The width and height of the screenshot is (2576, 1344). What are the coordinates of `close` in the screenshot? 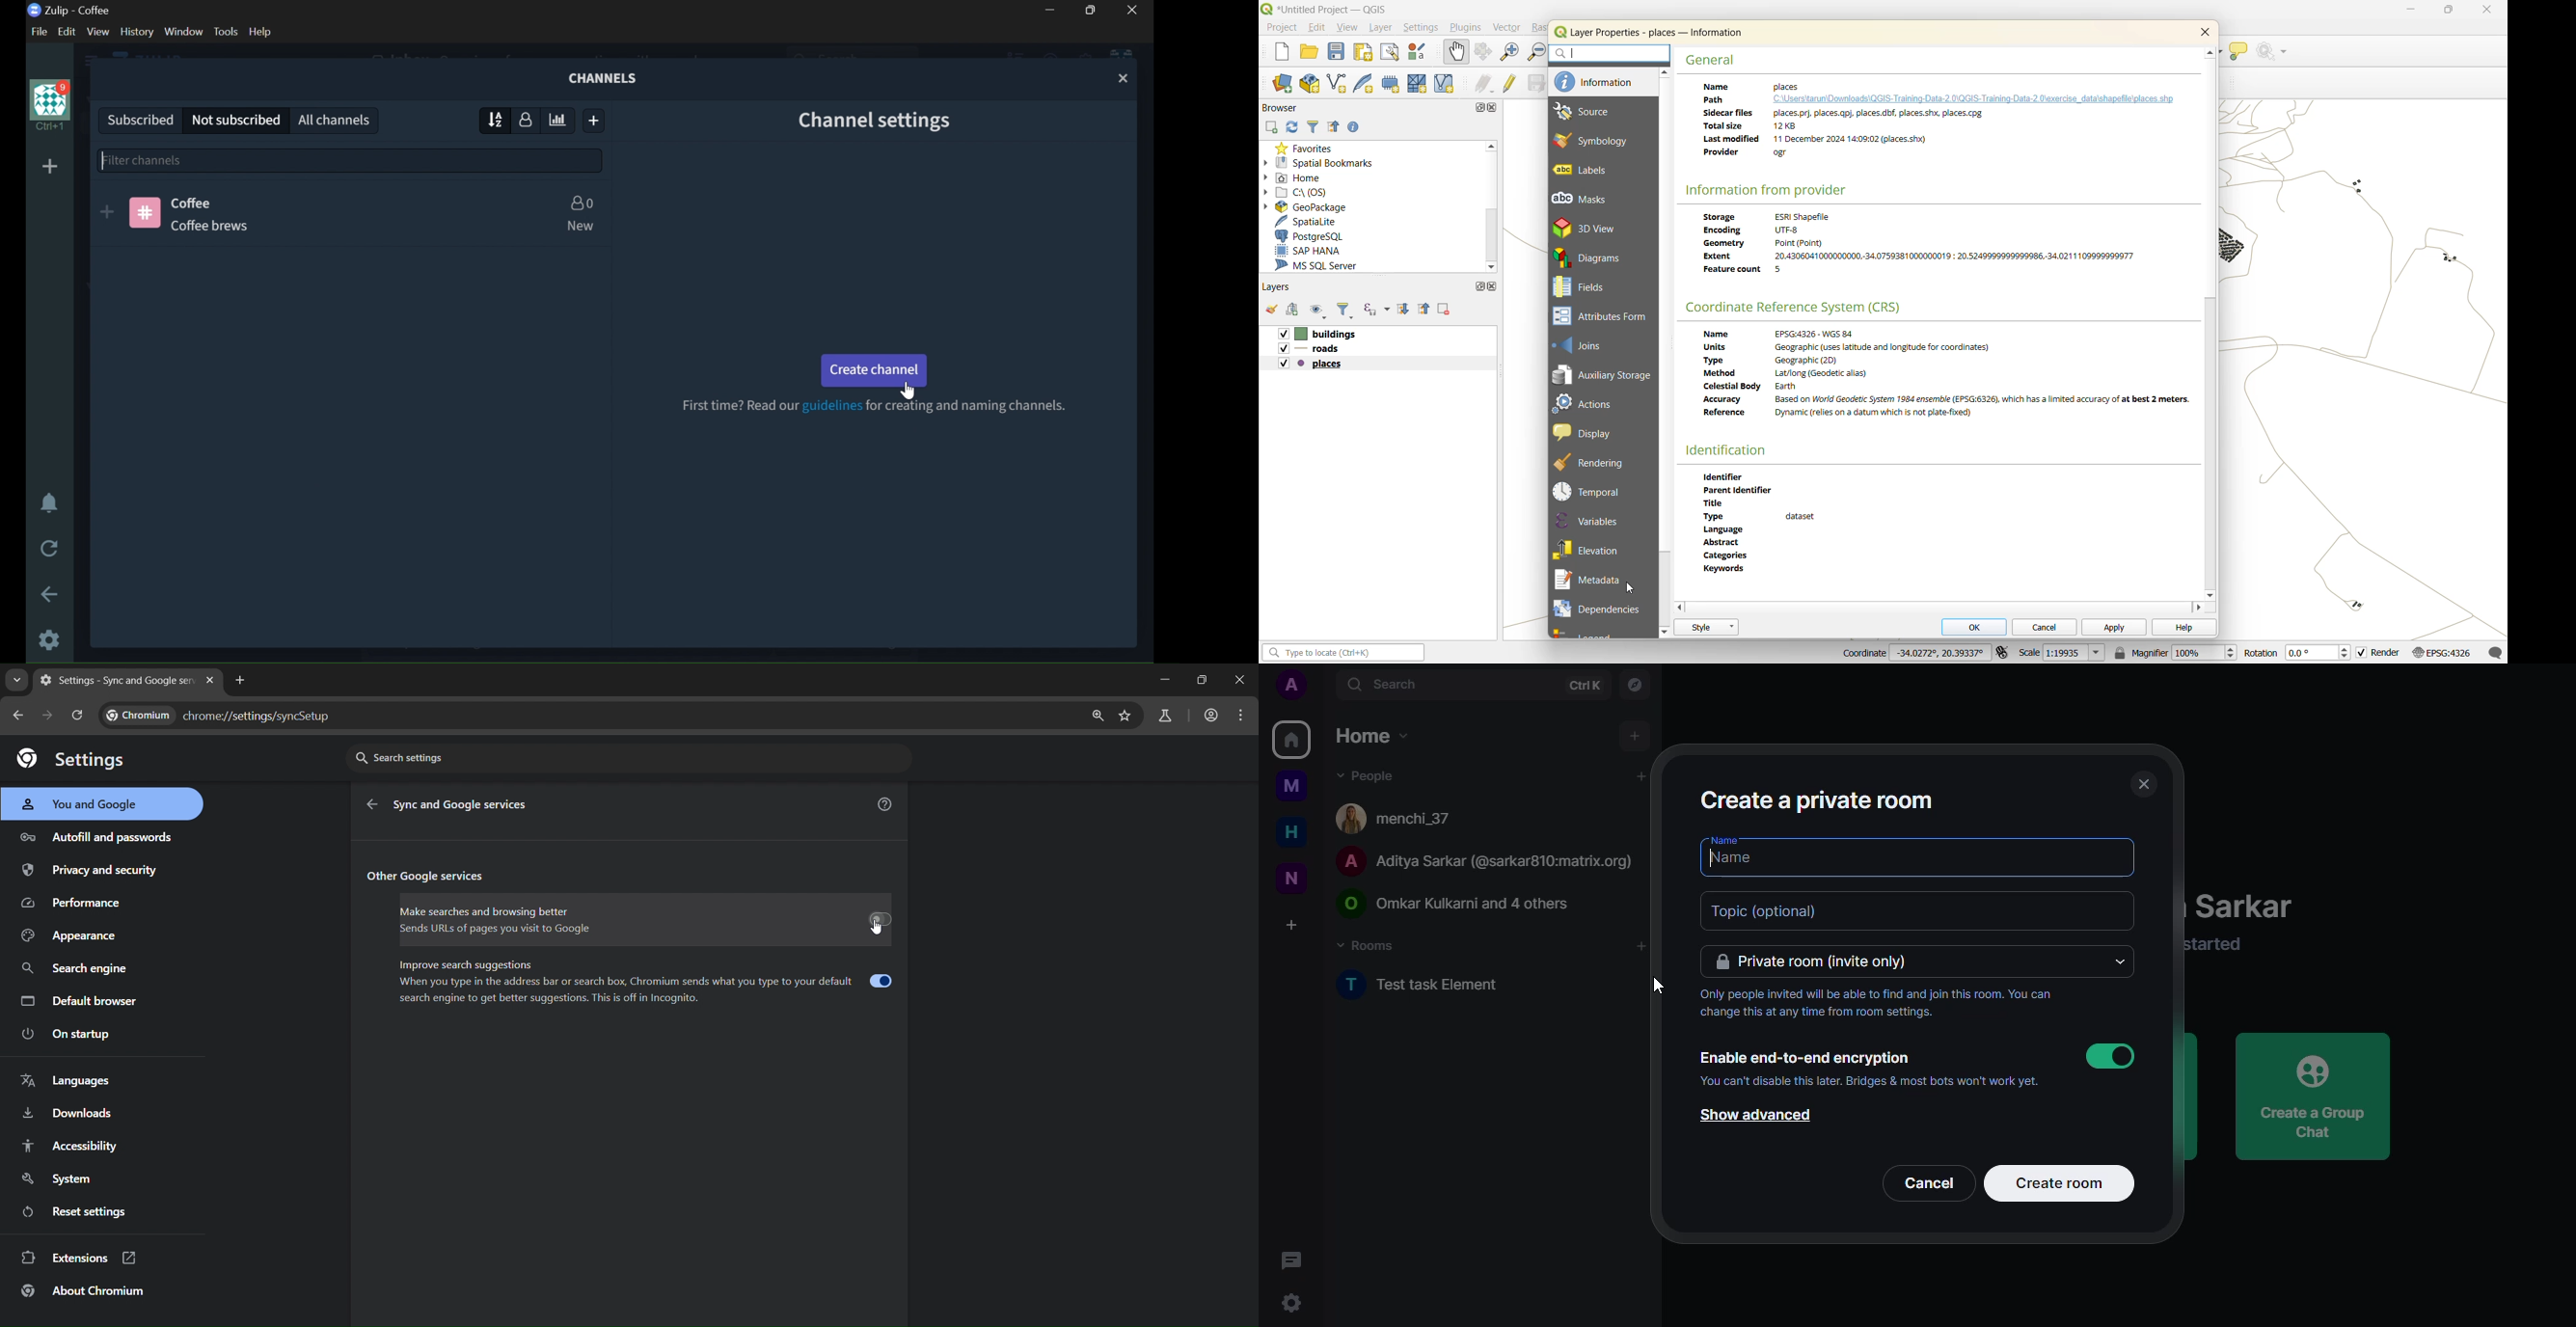 It's located at (2140, 784).